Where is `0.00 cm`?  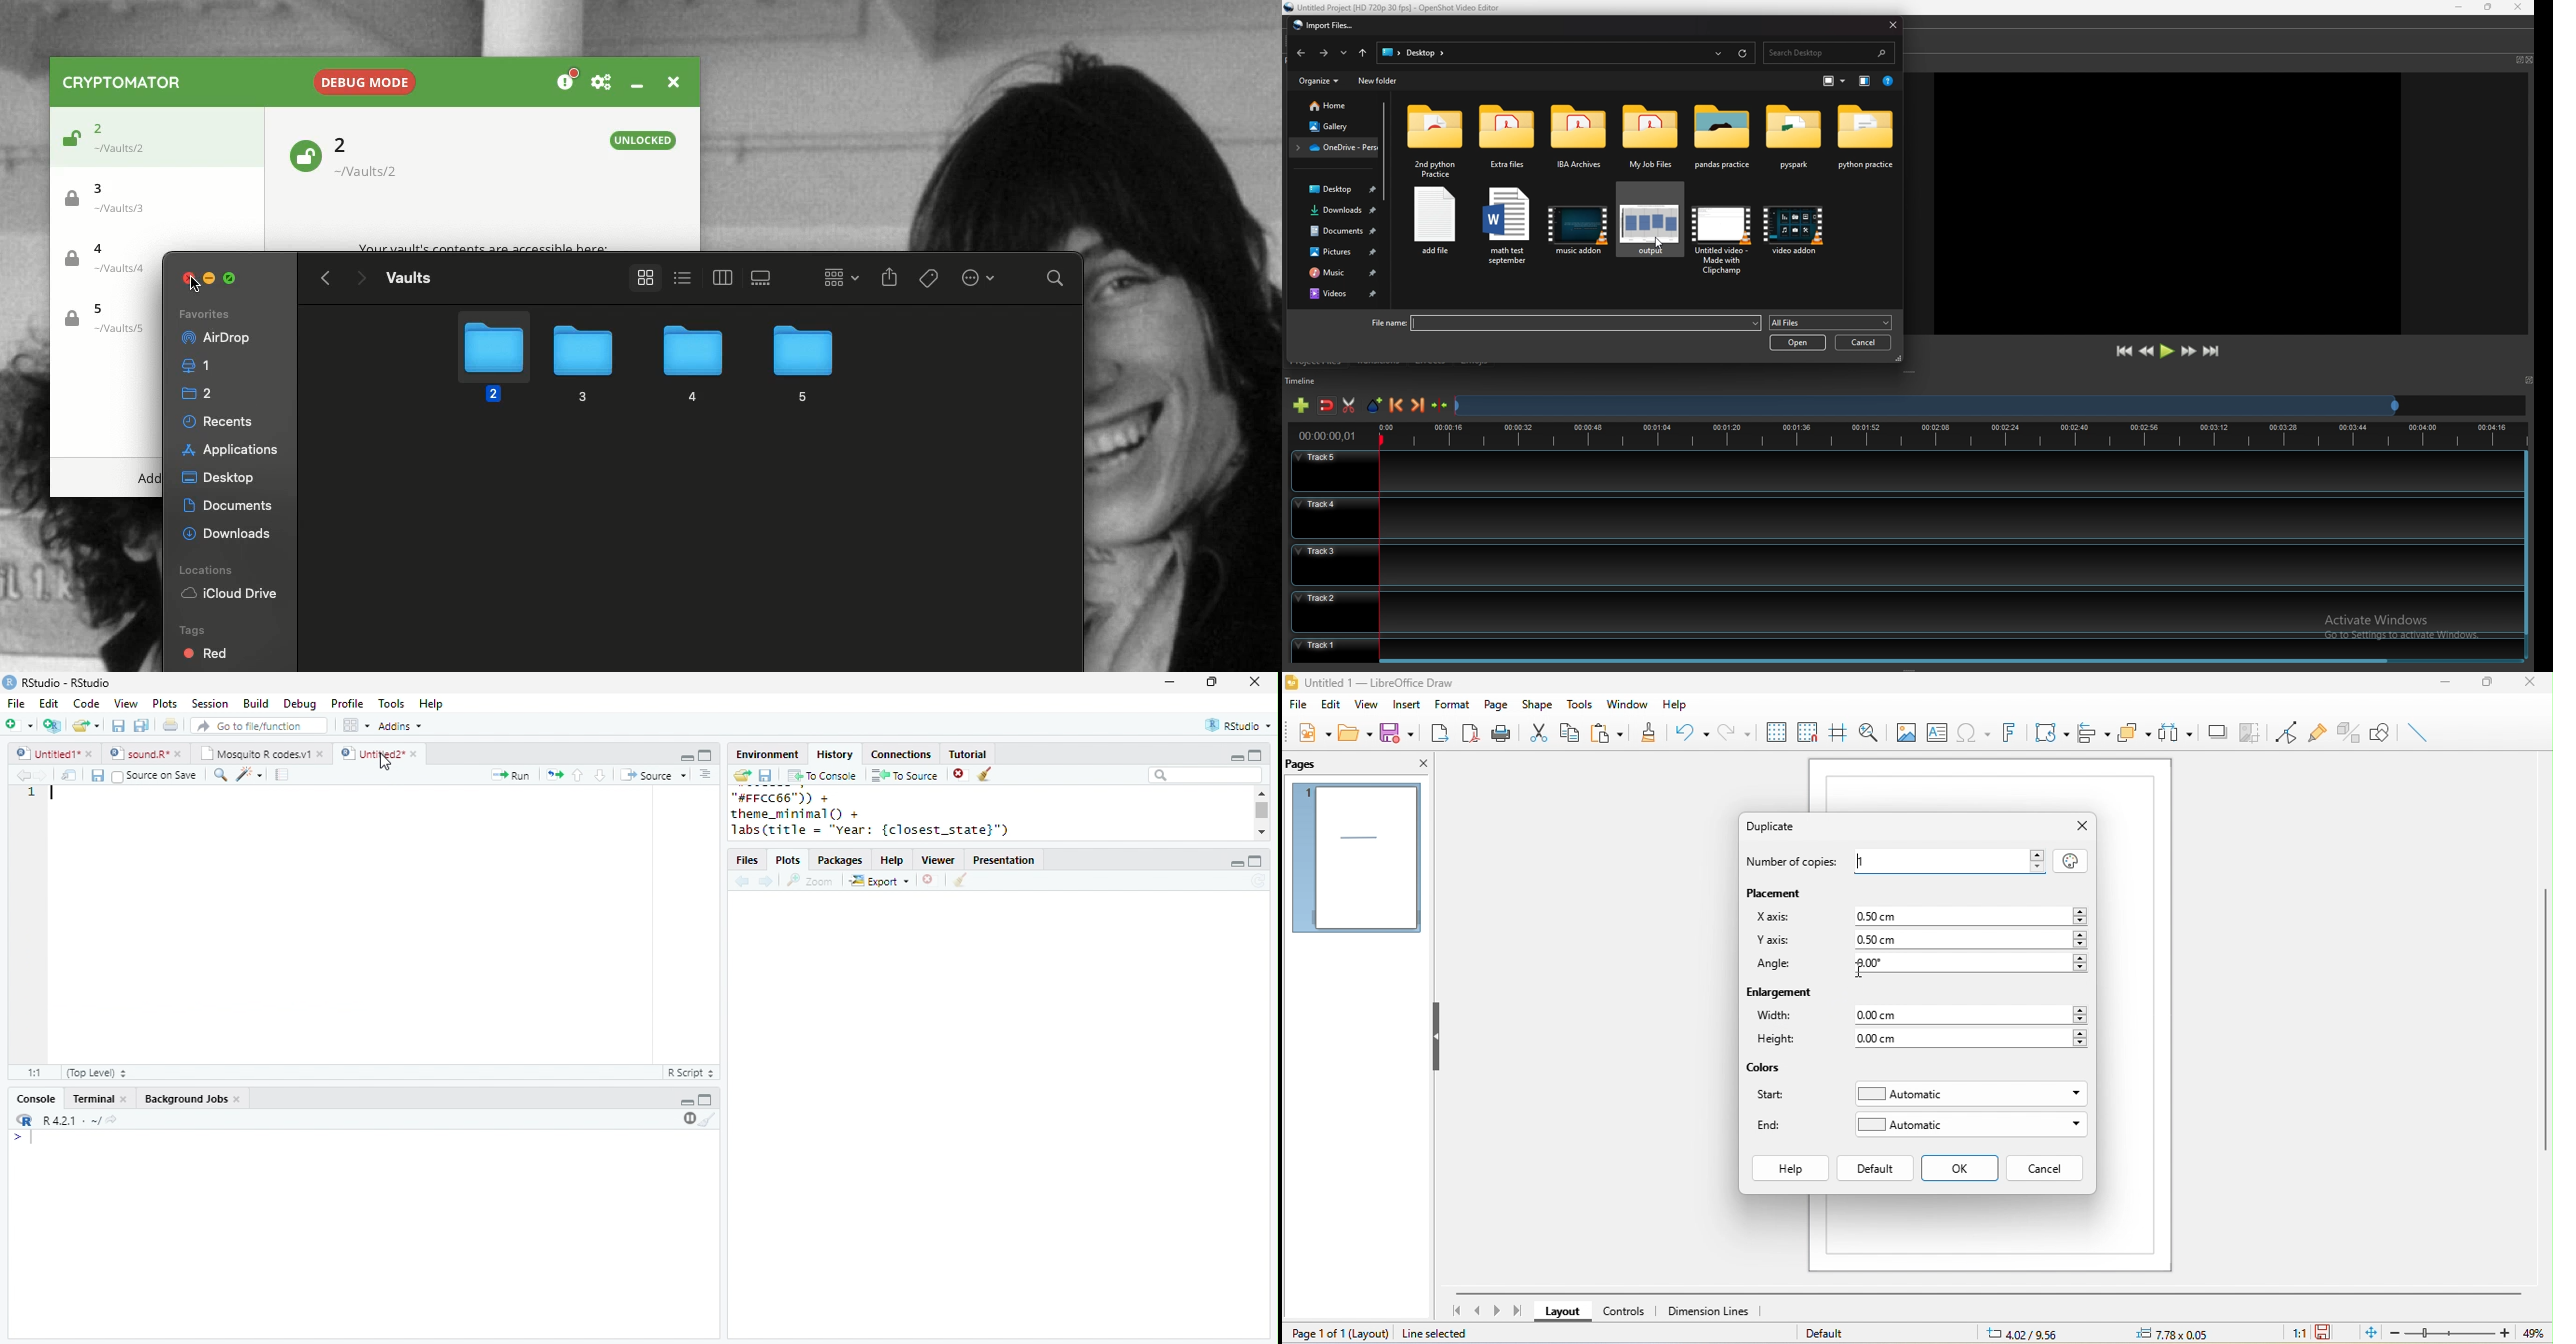
0.00 cm is located at coordinates (1974, 1015).